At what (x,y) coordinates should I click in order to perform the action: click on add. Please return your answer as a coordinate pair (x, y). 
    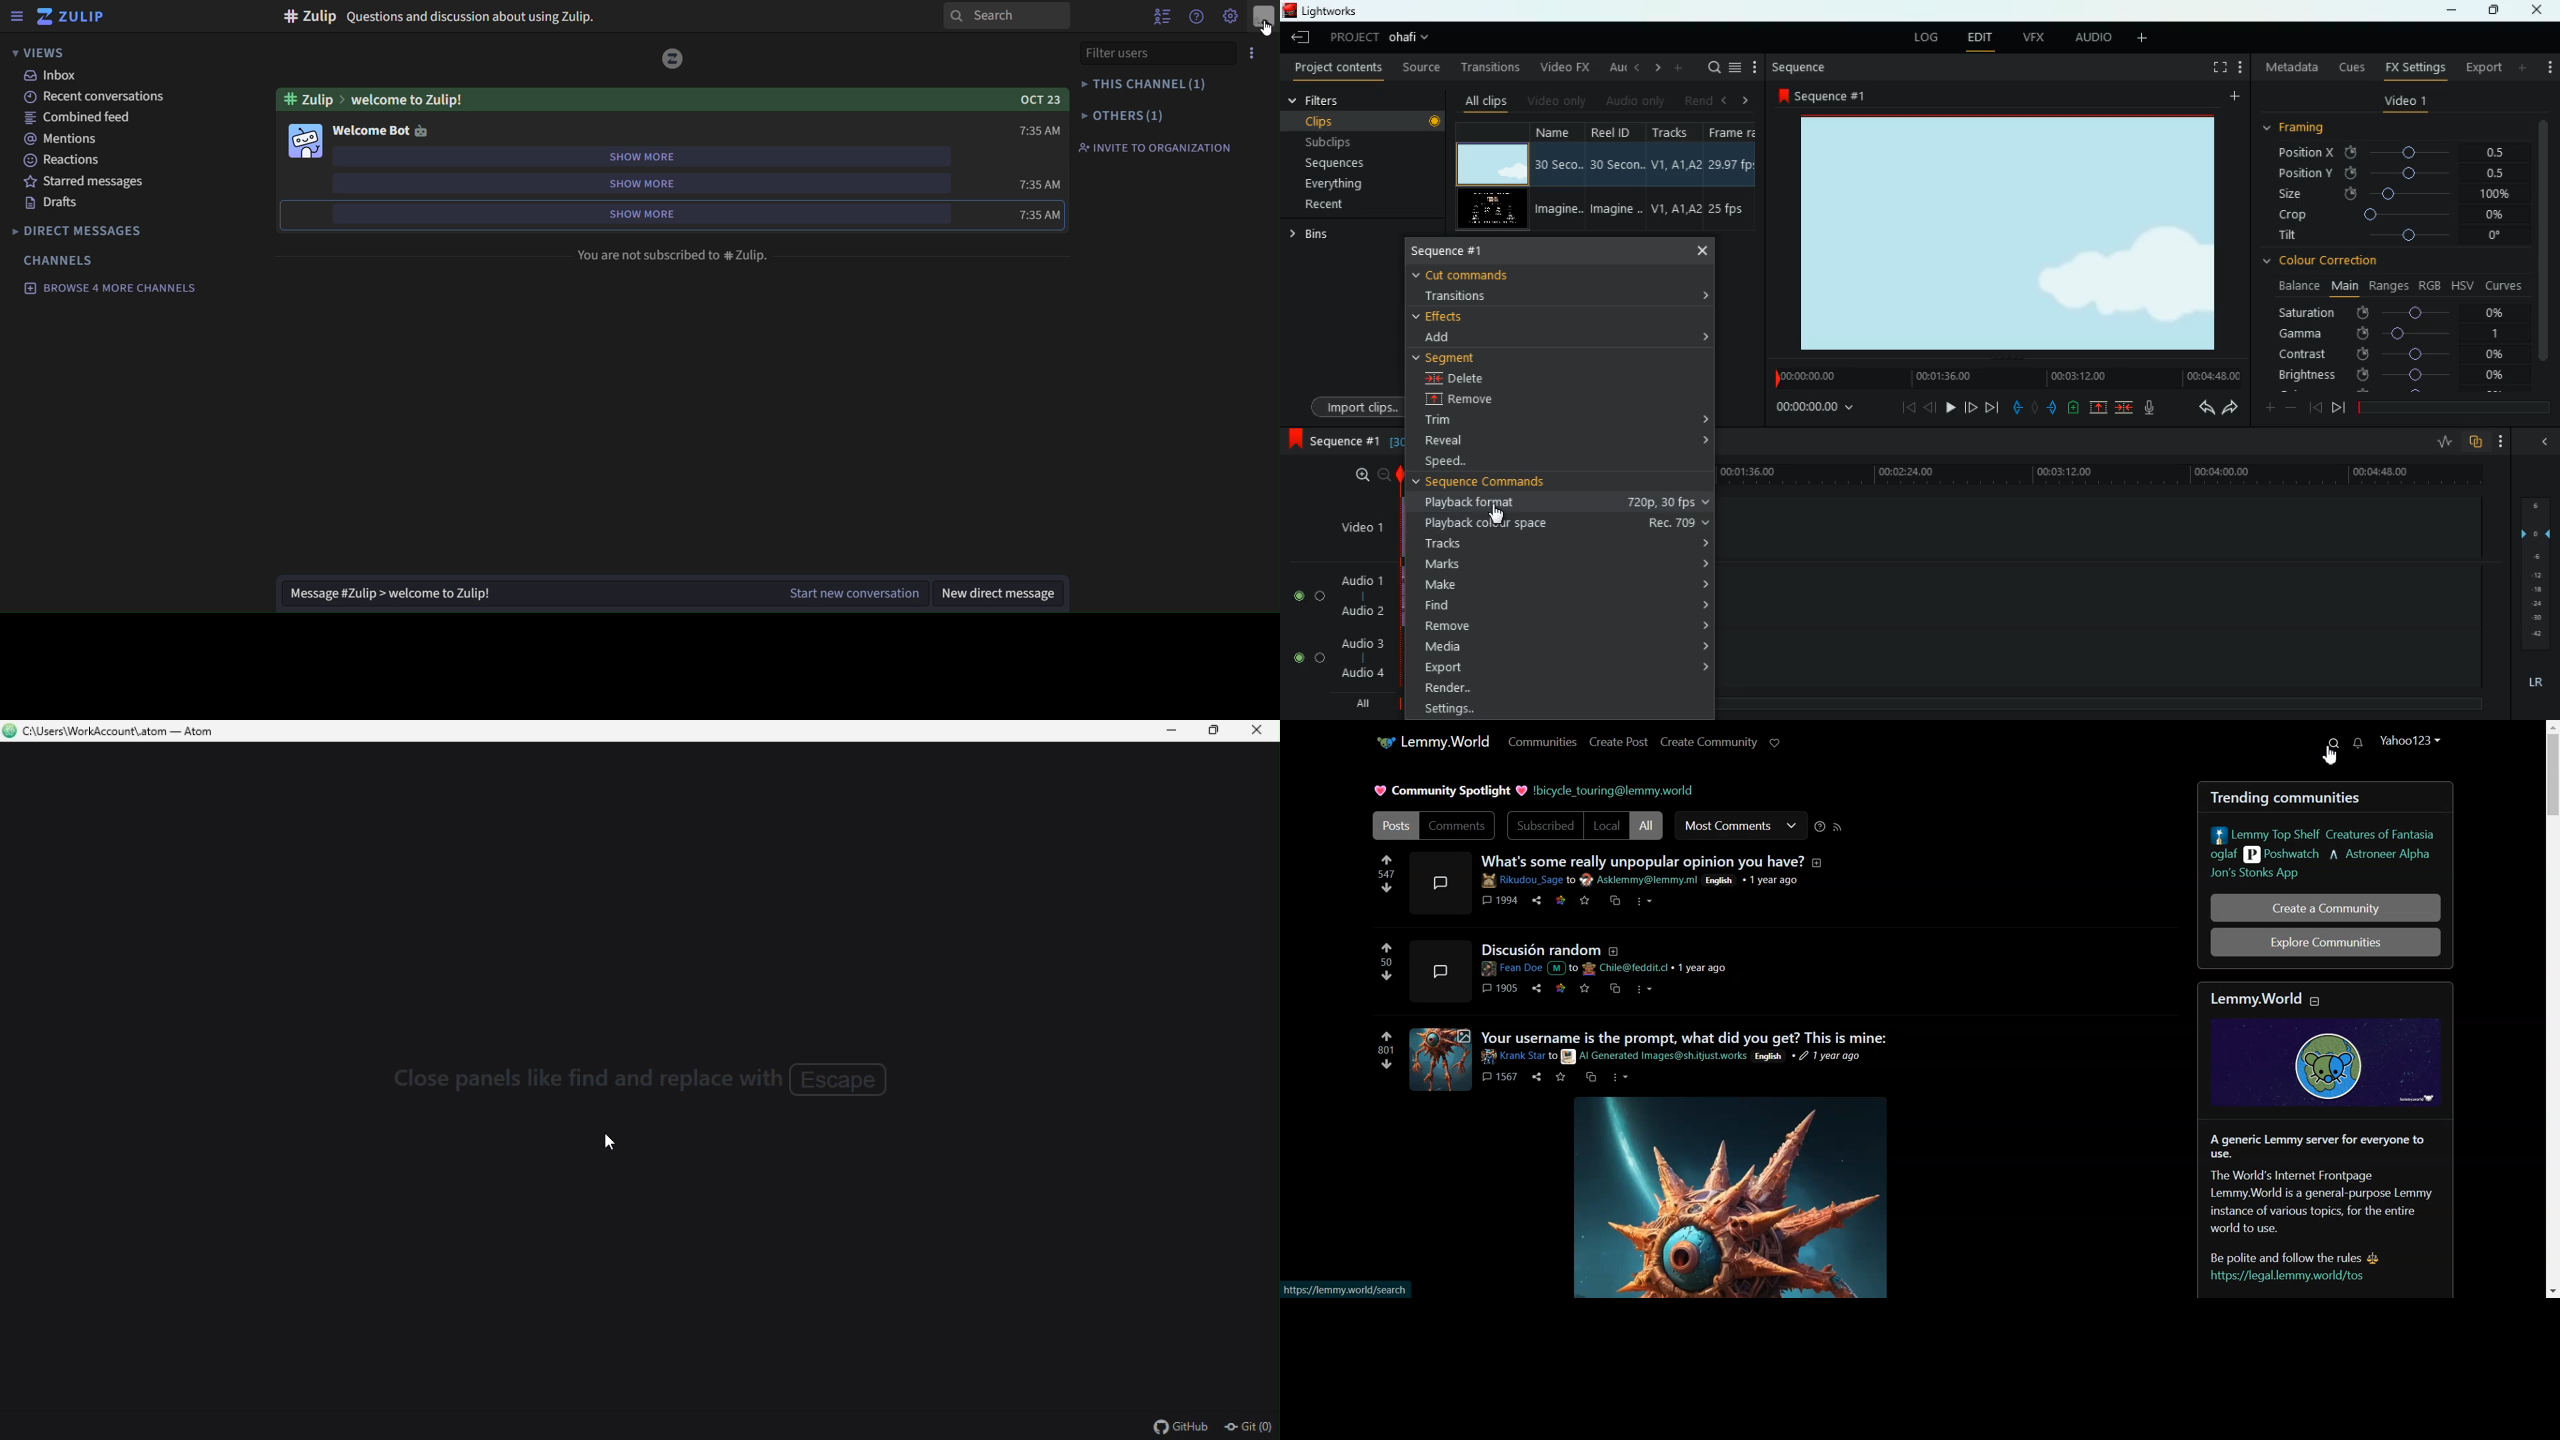
    Looking at the image, I should click on (2233, 95).